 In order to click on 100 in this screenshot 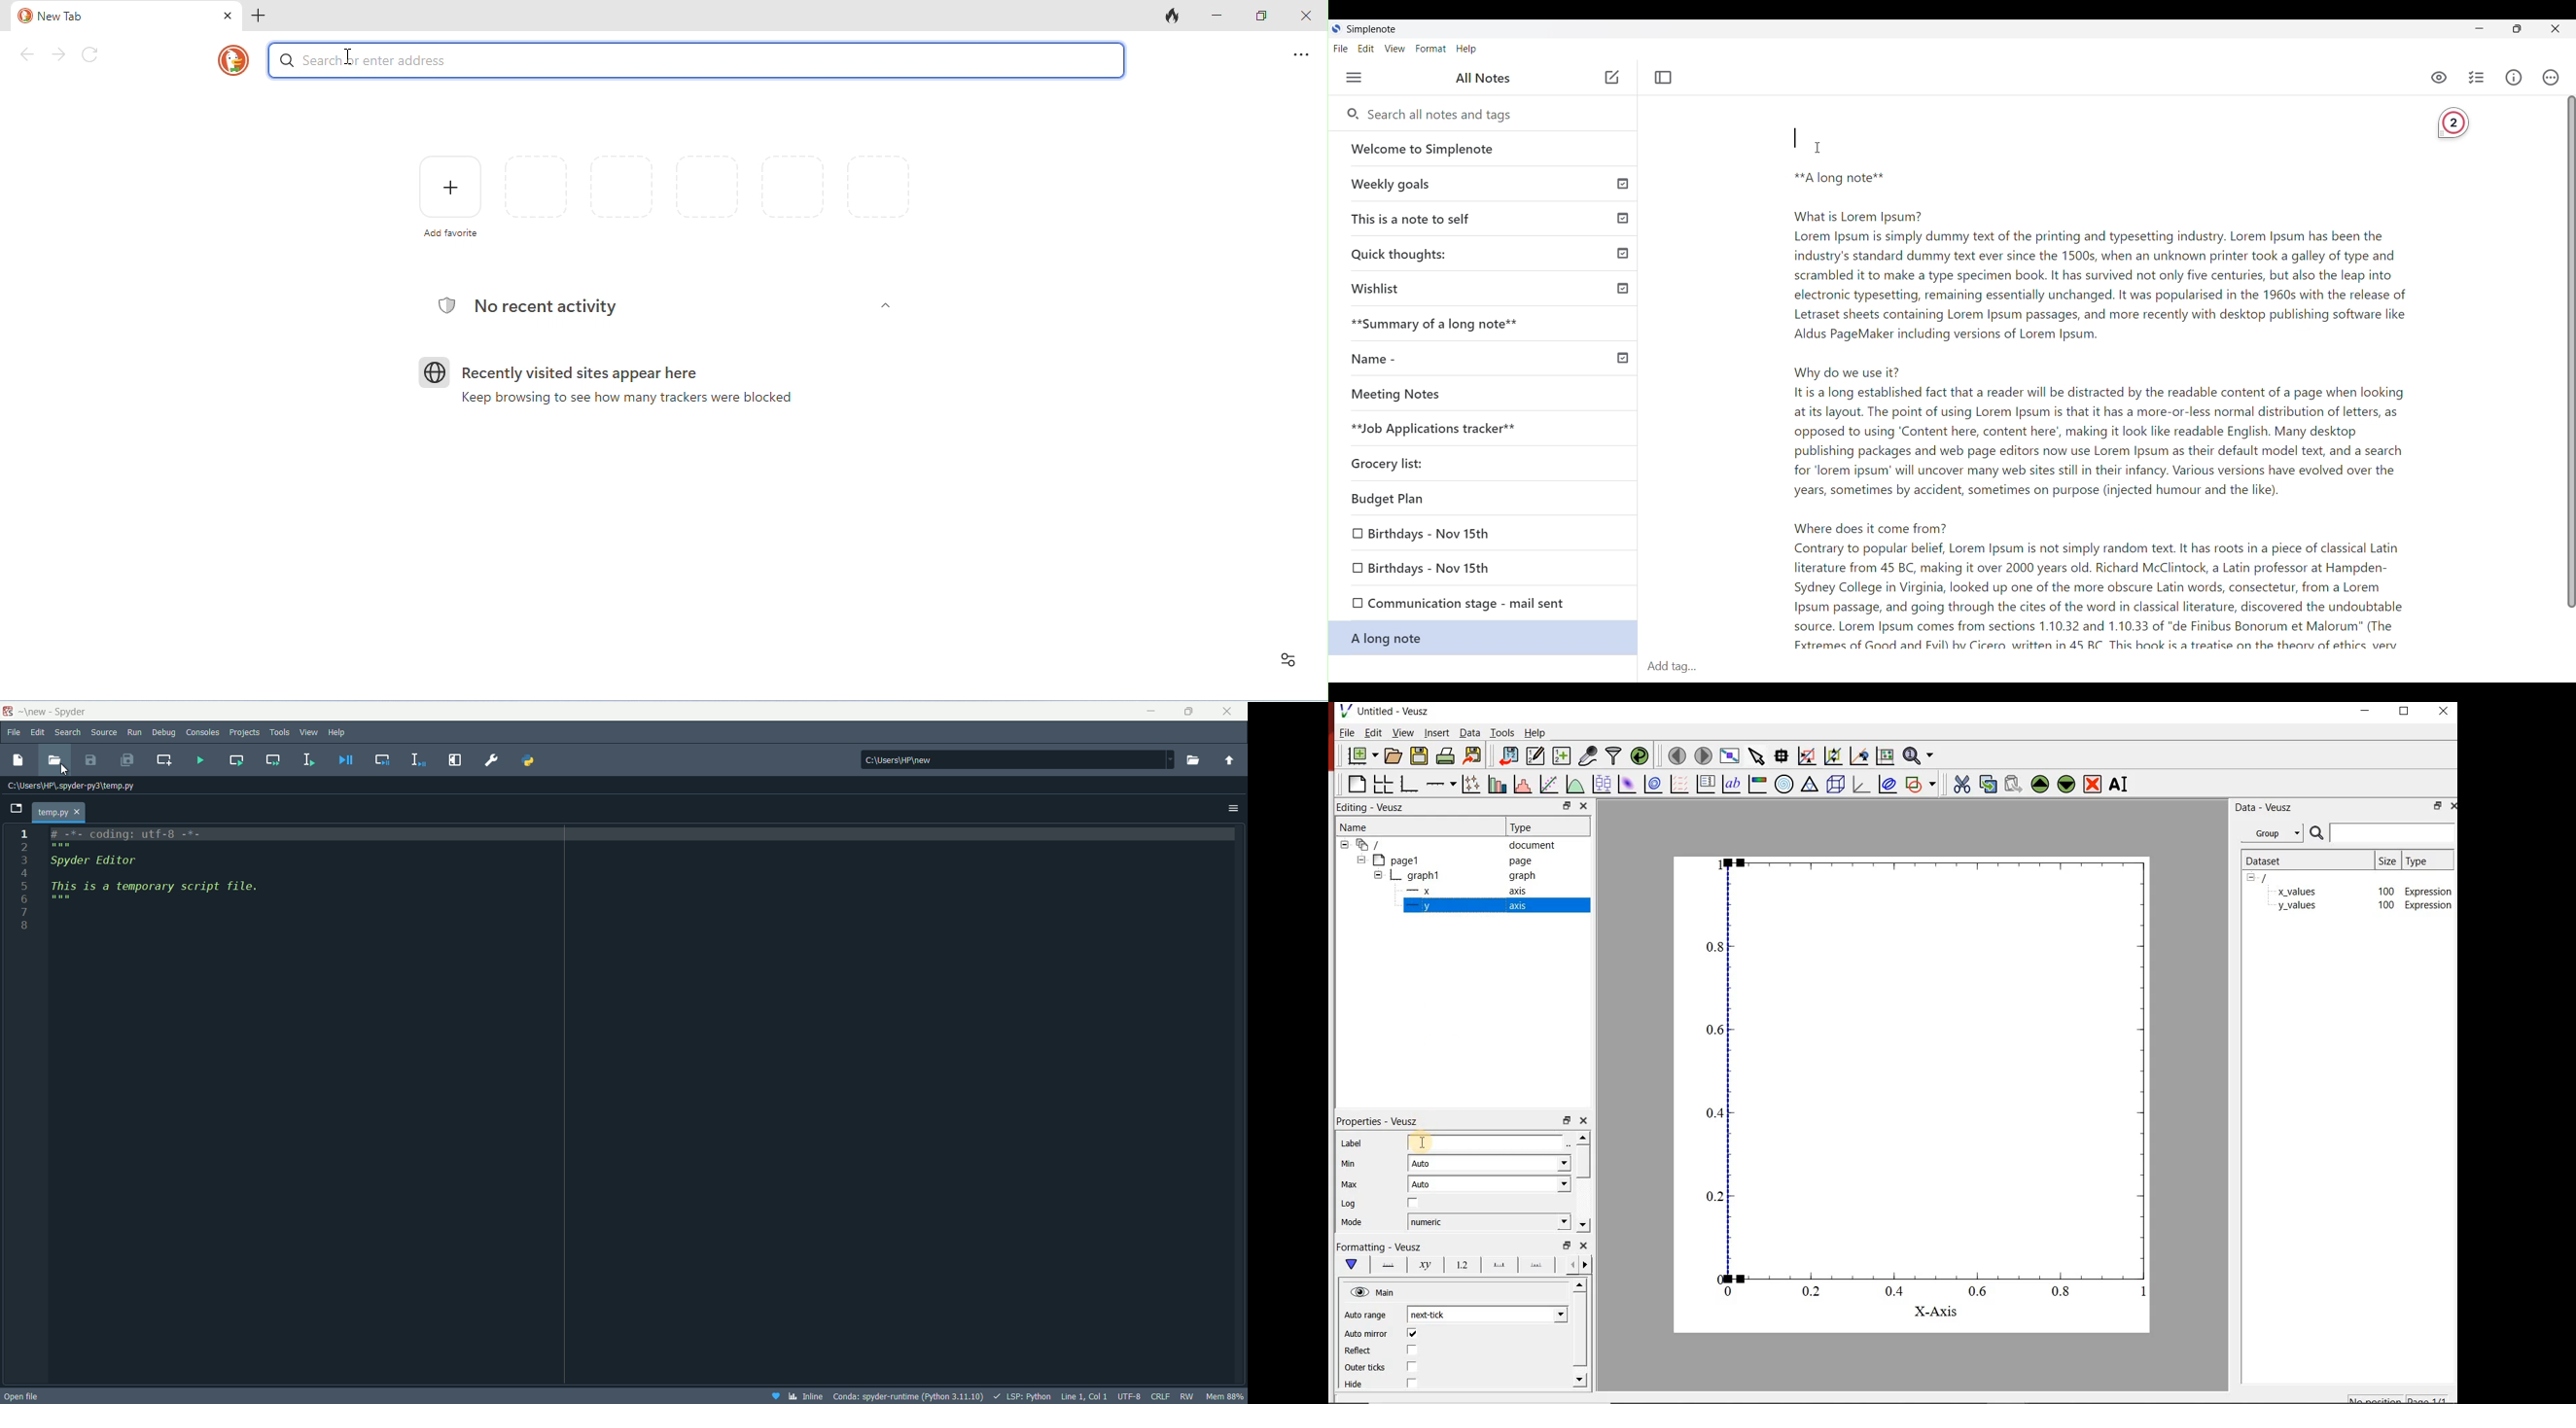, I will do `click(2386, 906)`.